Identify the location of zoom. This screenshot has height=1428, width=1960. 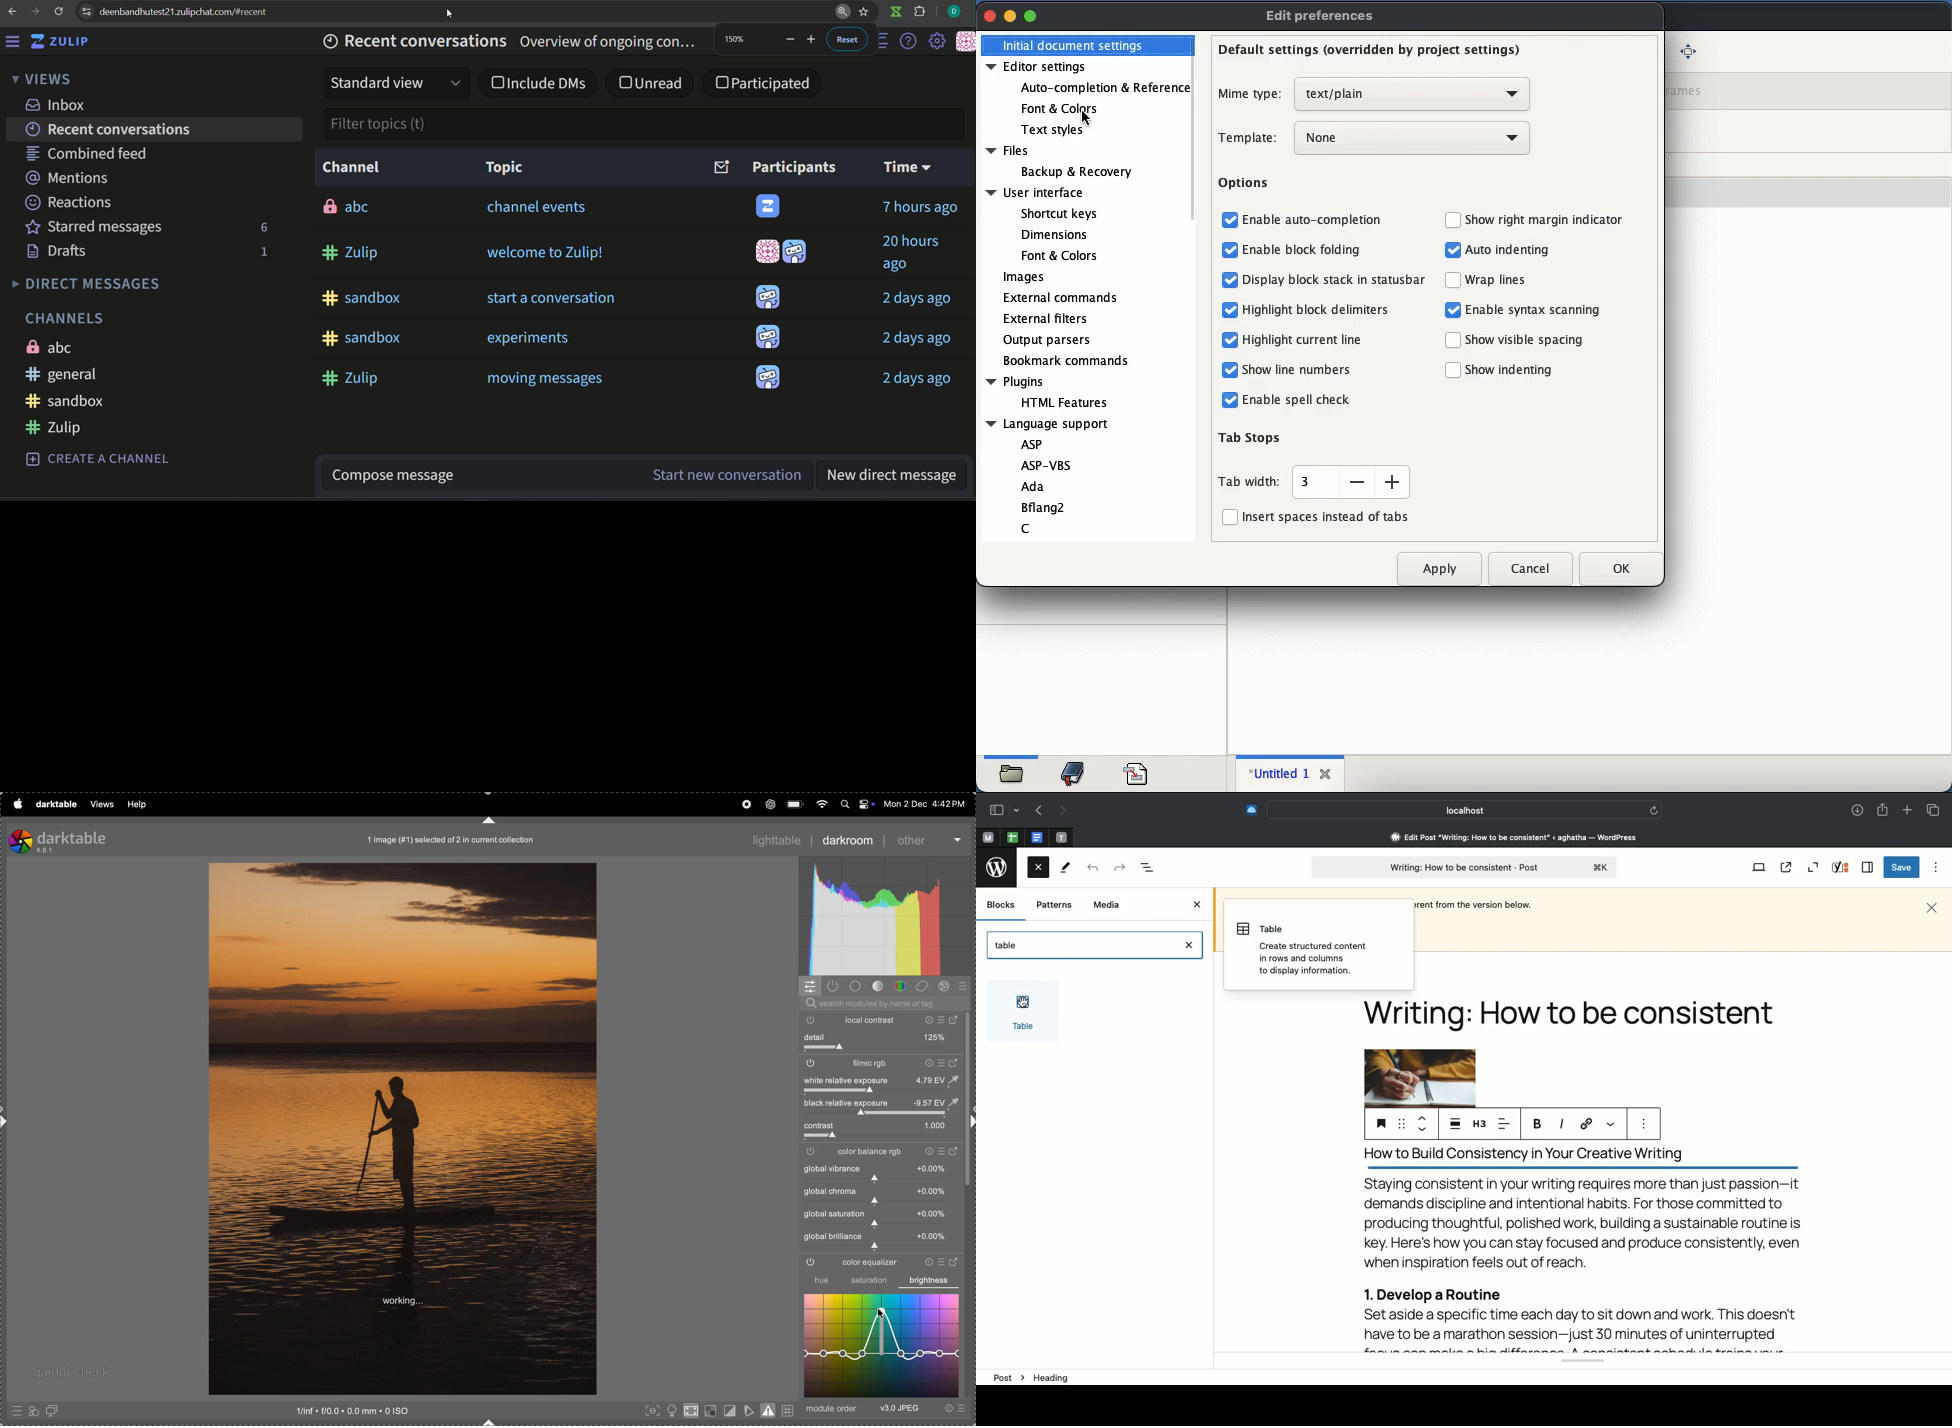
(840, 13).